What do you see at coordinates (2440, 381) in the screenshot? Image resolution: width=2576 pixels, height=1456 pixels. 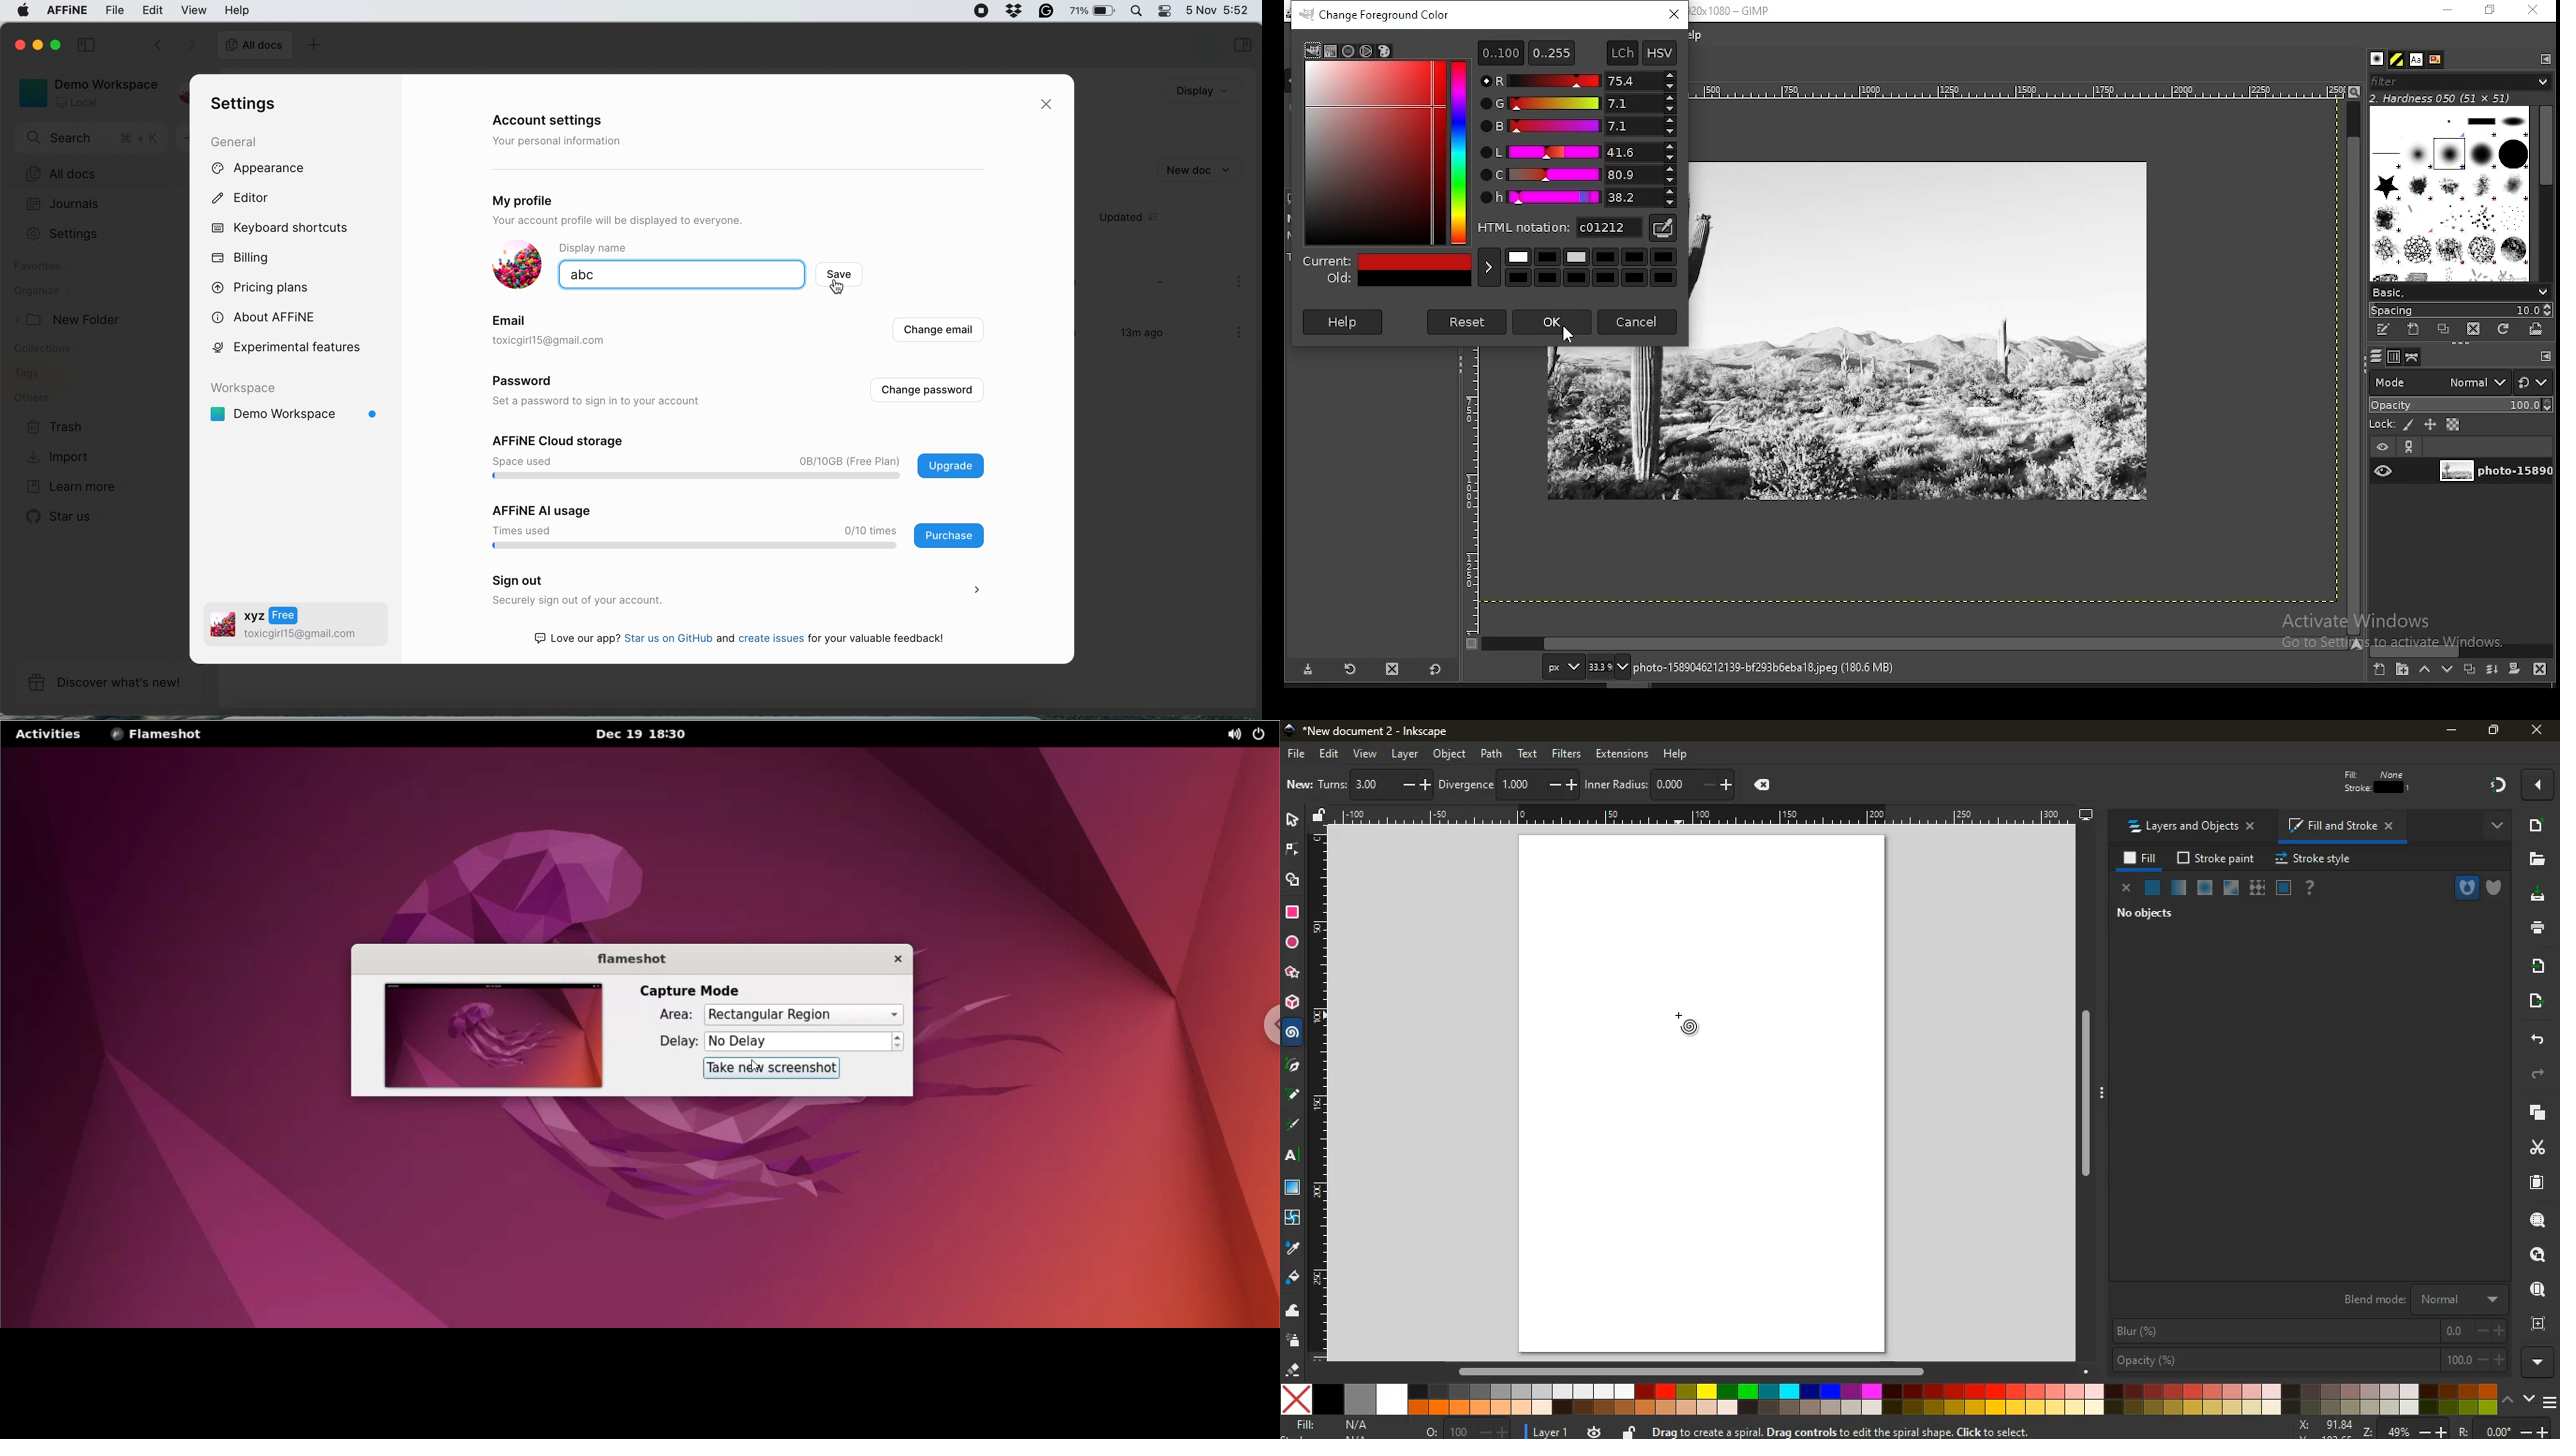 I see `mode` at bounding box center [2440, 381].